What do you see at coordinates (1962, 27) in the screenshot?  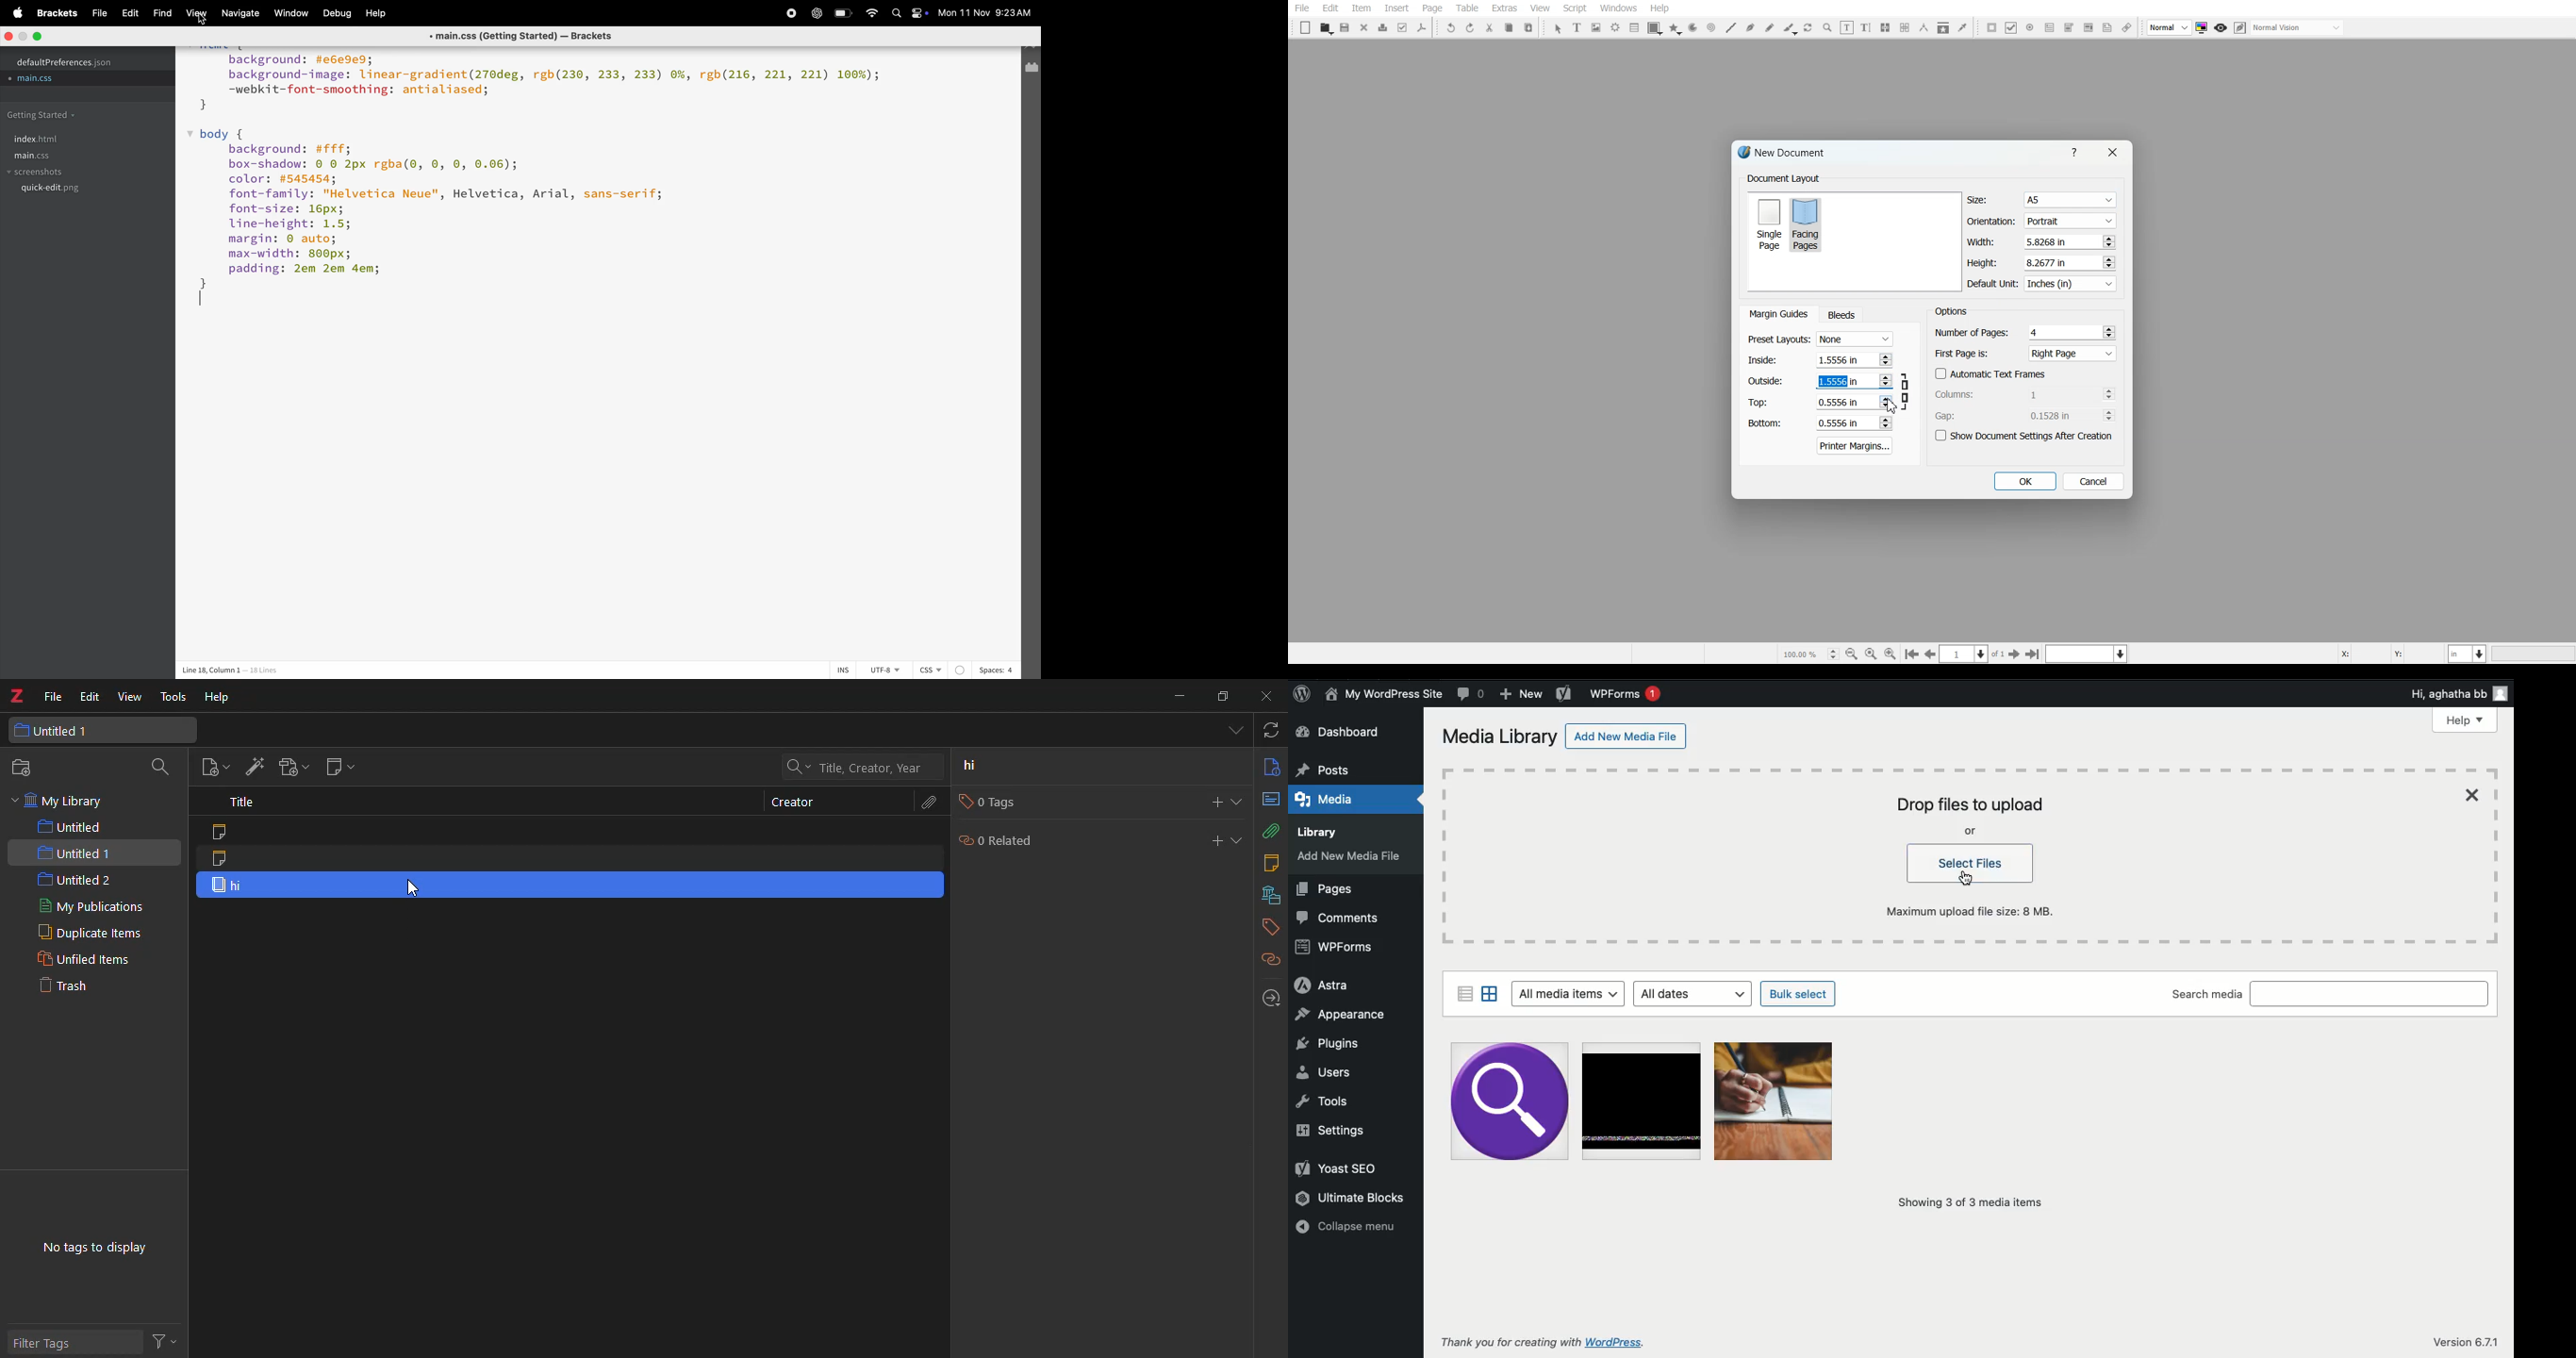 I see `Eye Dropper` at bounding box center [1962, 27].